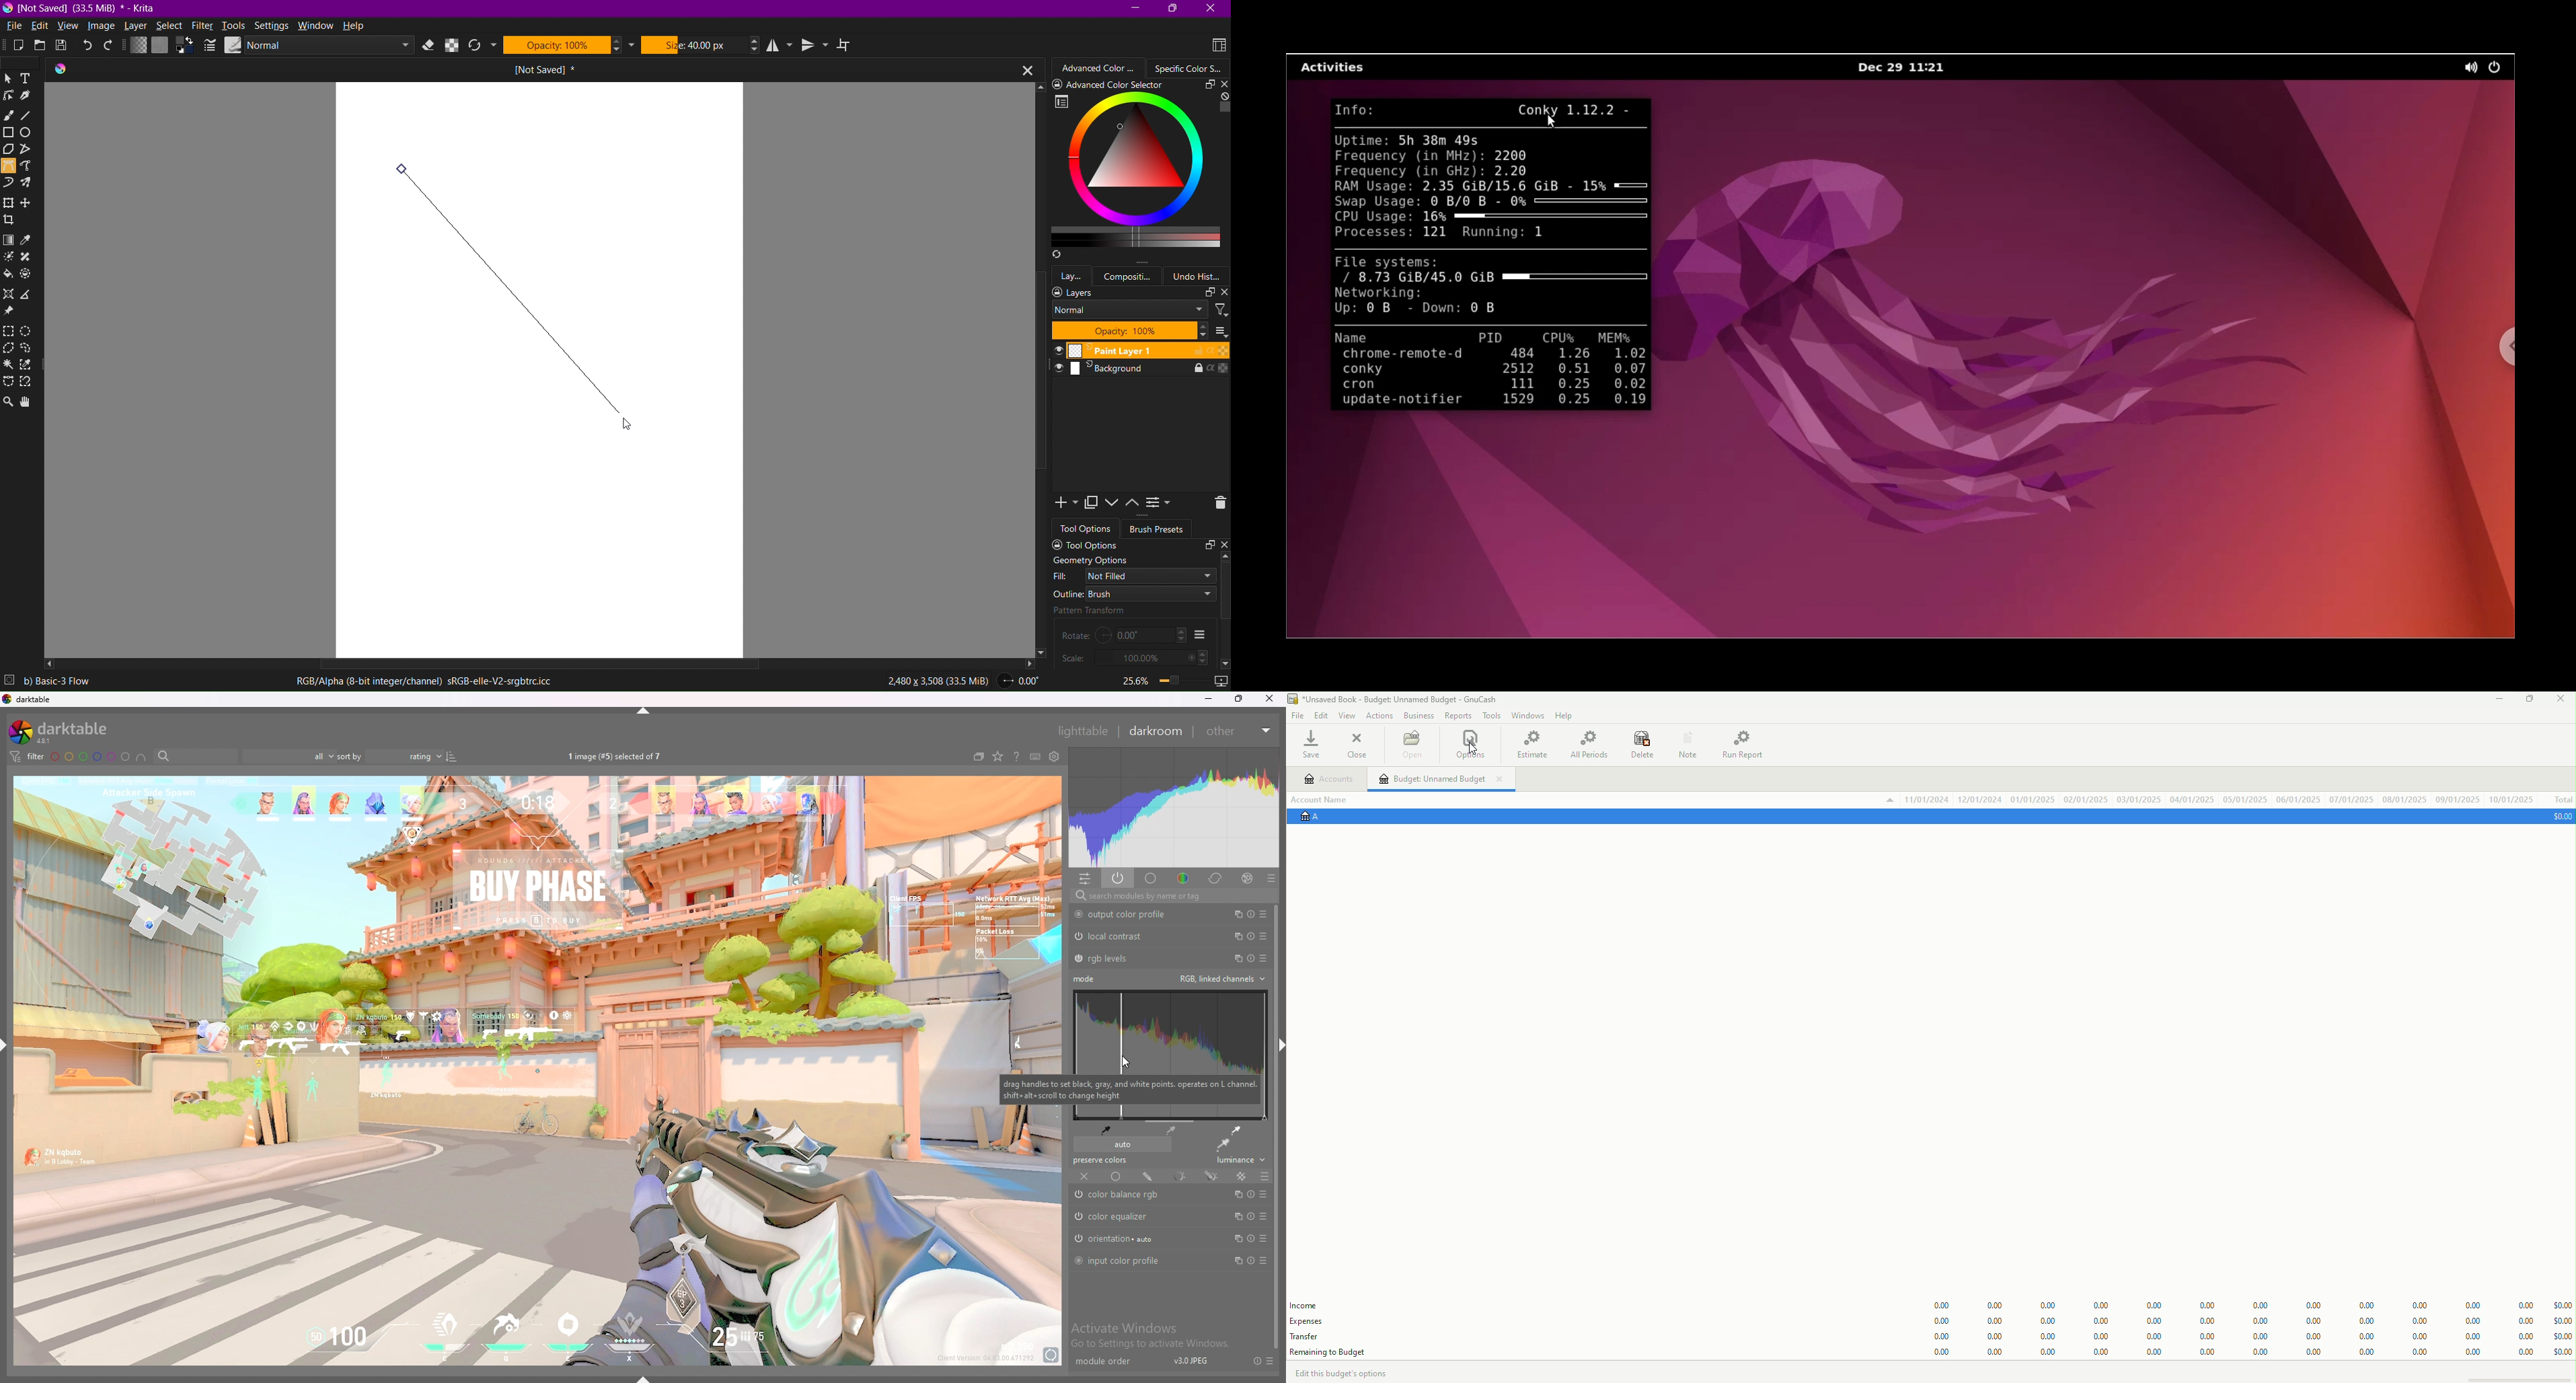  What do you see at coordinates (1037, 86) in the screenshot?
I see `Up` at bounding box center [1037, 86].